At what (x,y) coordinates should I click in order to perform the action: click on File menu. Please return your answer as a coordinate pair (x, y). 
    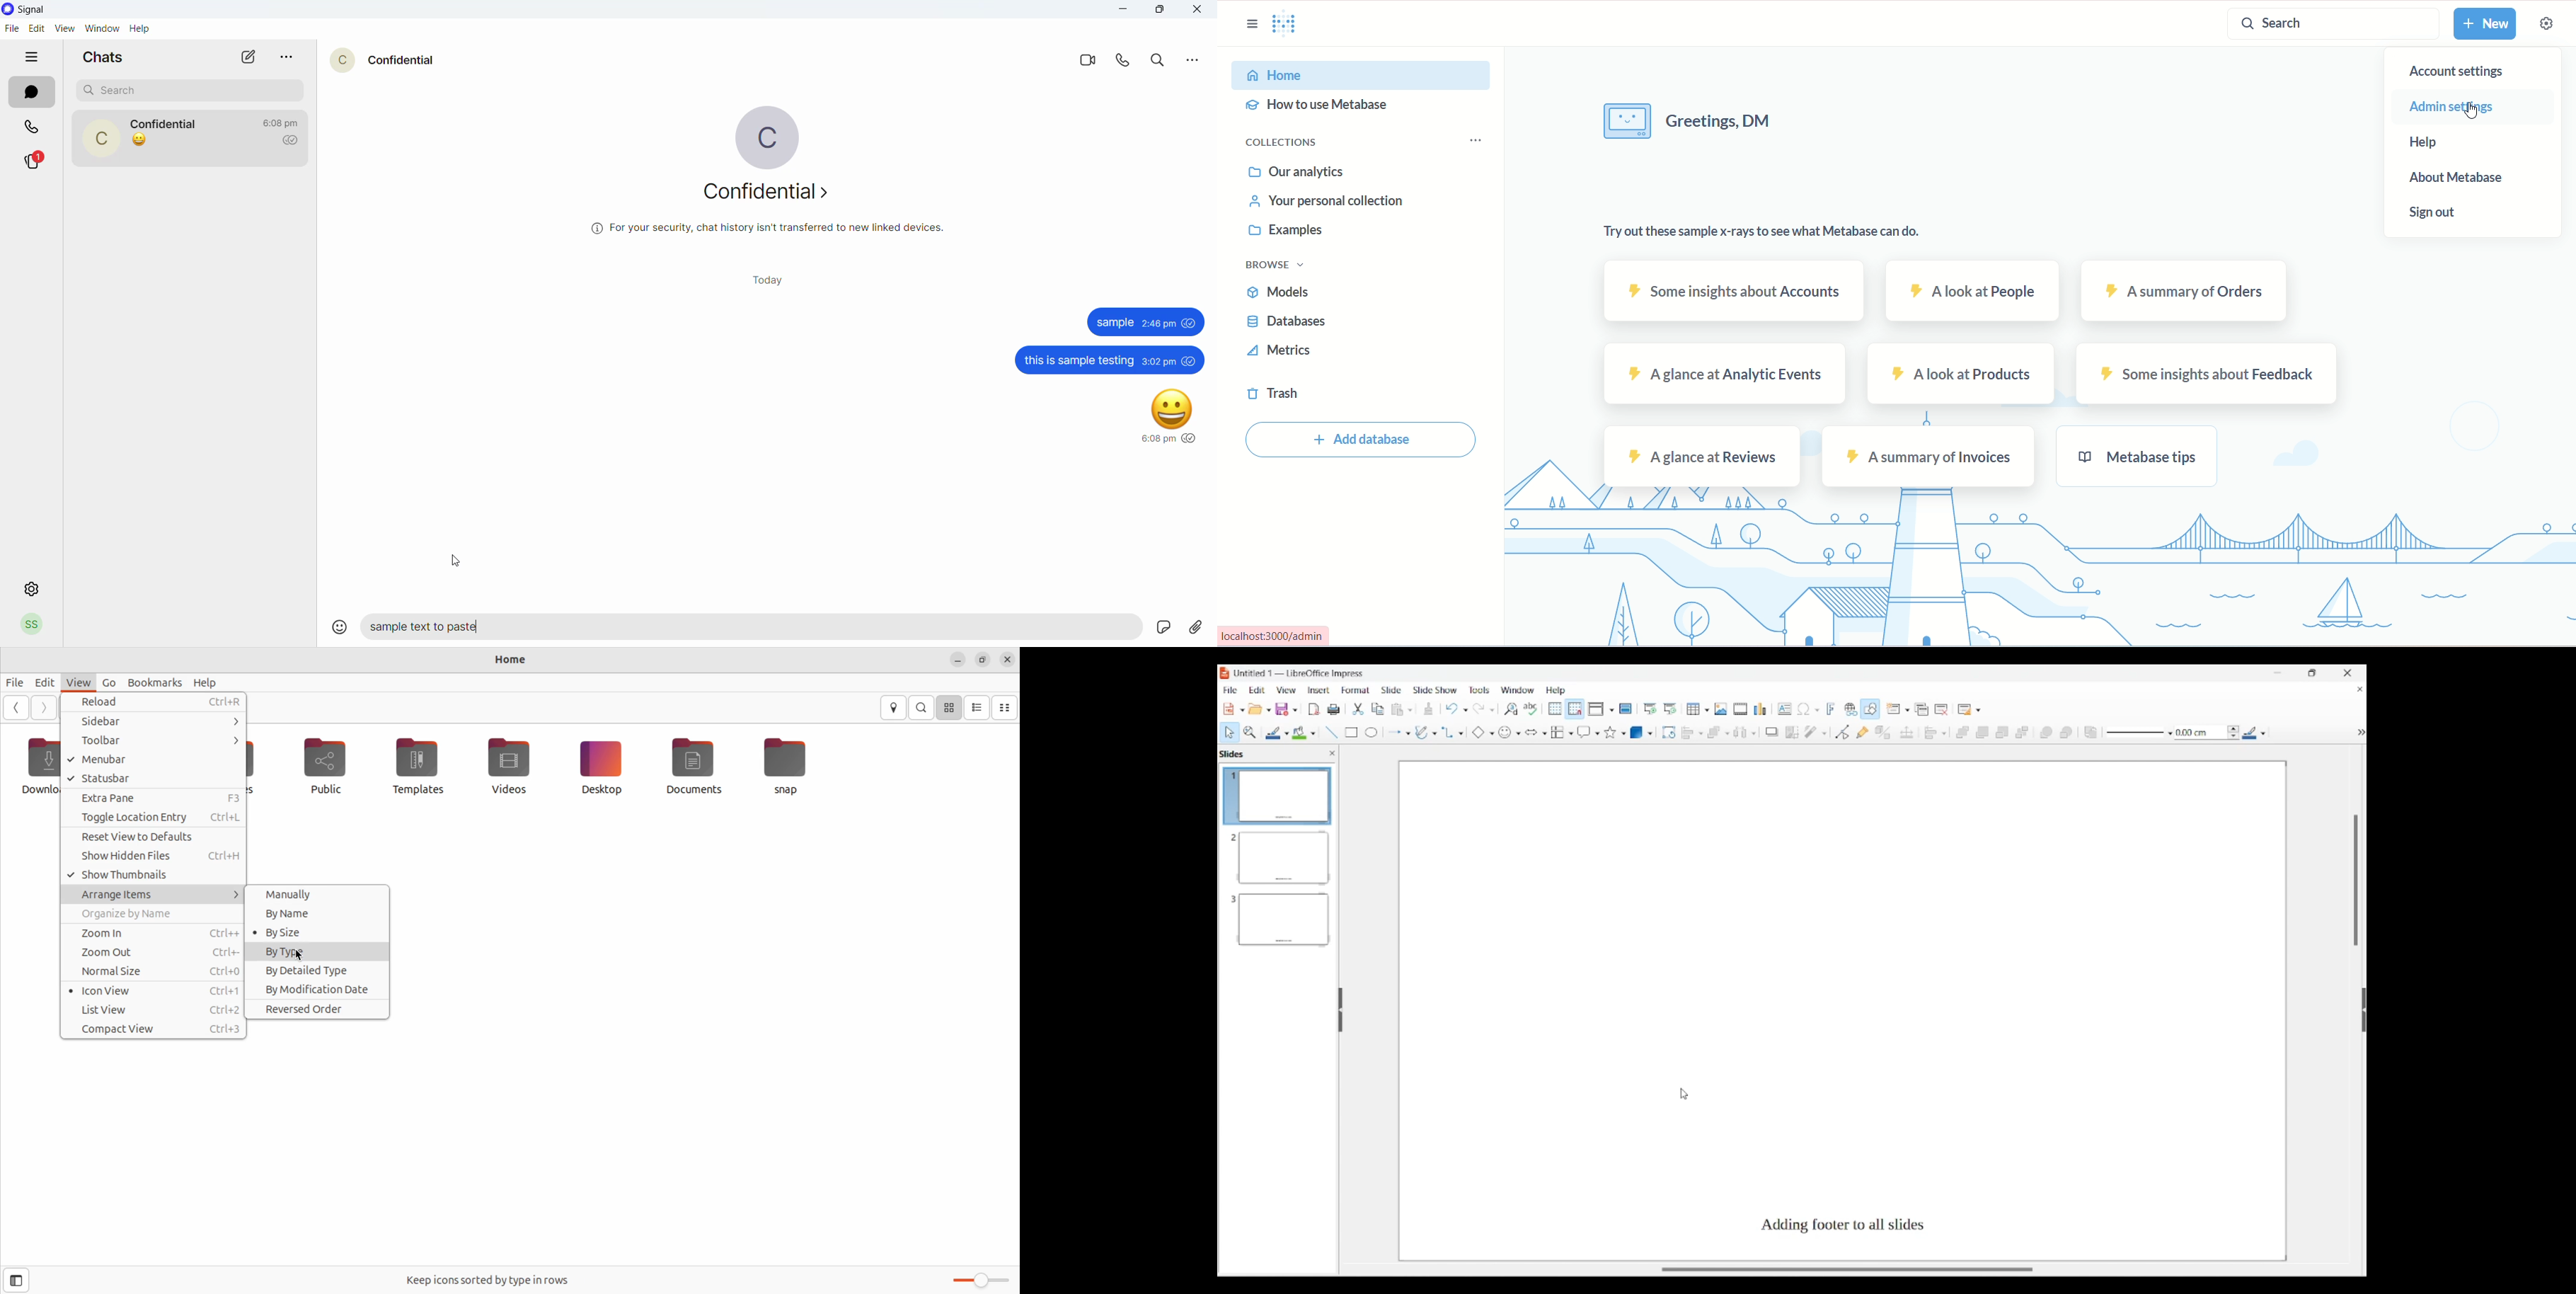
    Looking at the image, I should click on (1230, 690).